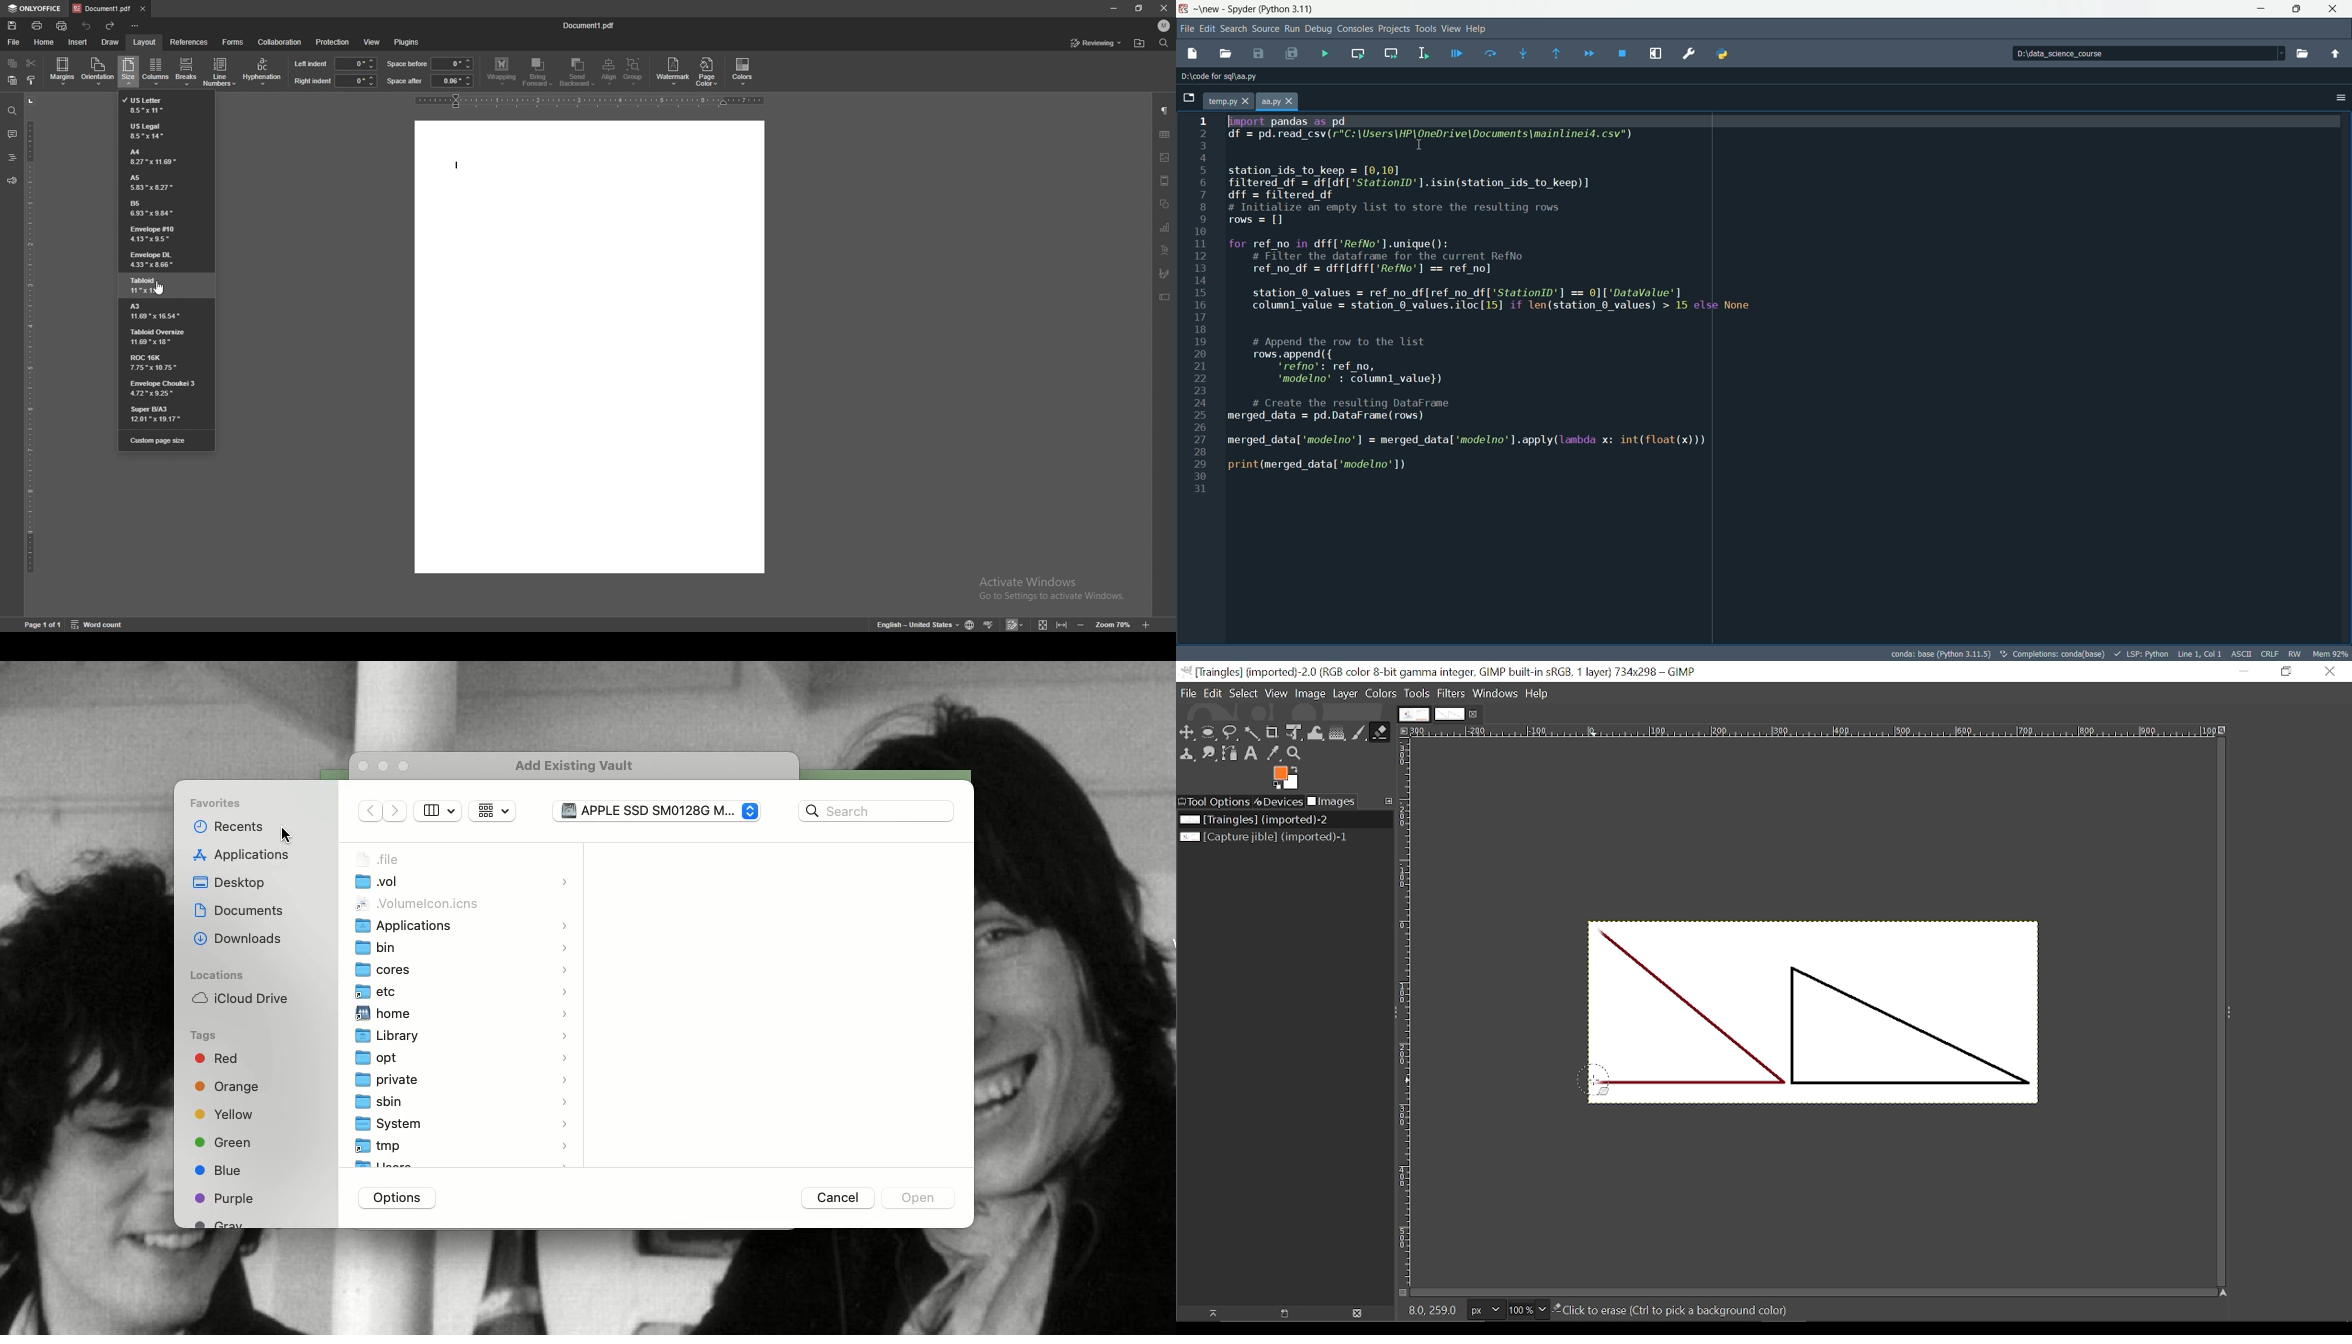 Image resolution: width=2352 pixels, height=1344 pixels. What do you see at coordinates (2340, 98) in the screenshot?
I see `options` at bounding box center [2340, 98].